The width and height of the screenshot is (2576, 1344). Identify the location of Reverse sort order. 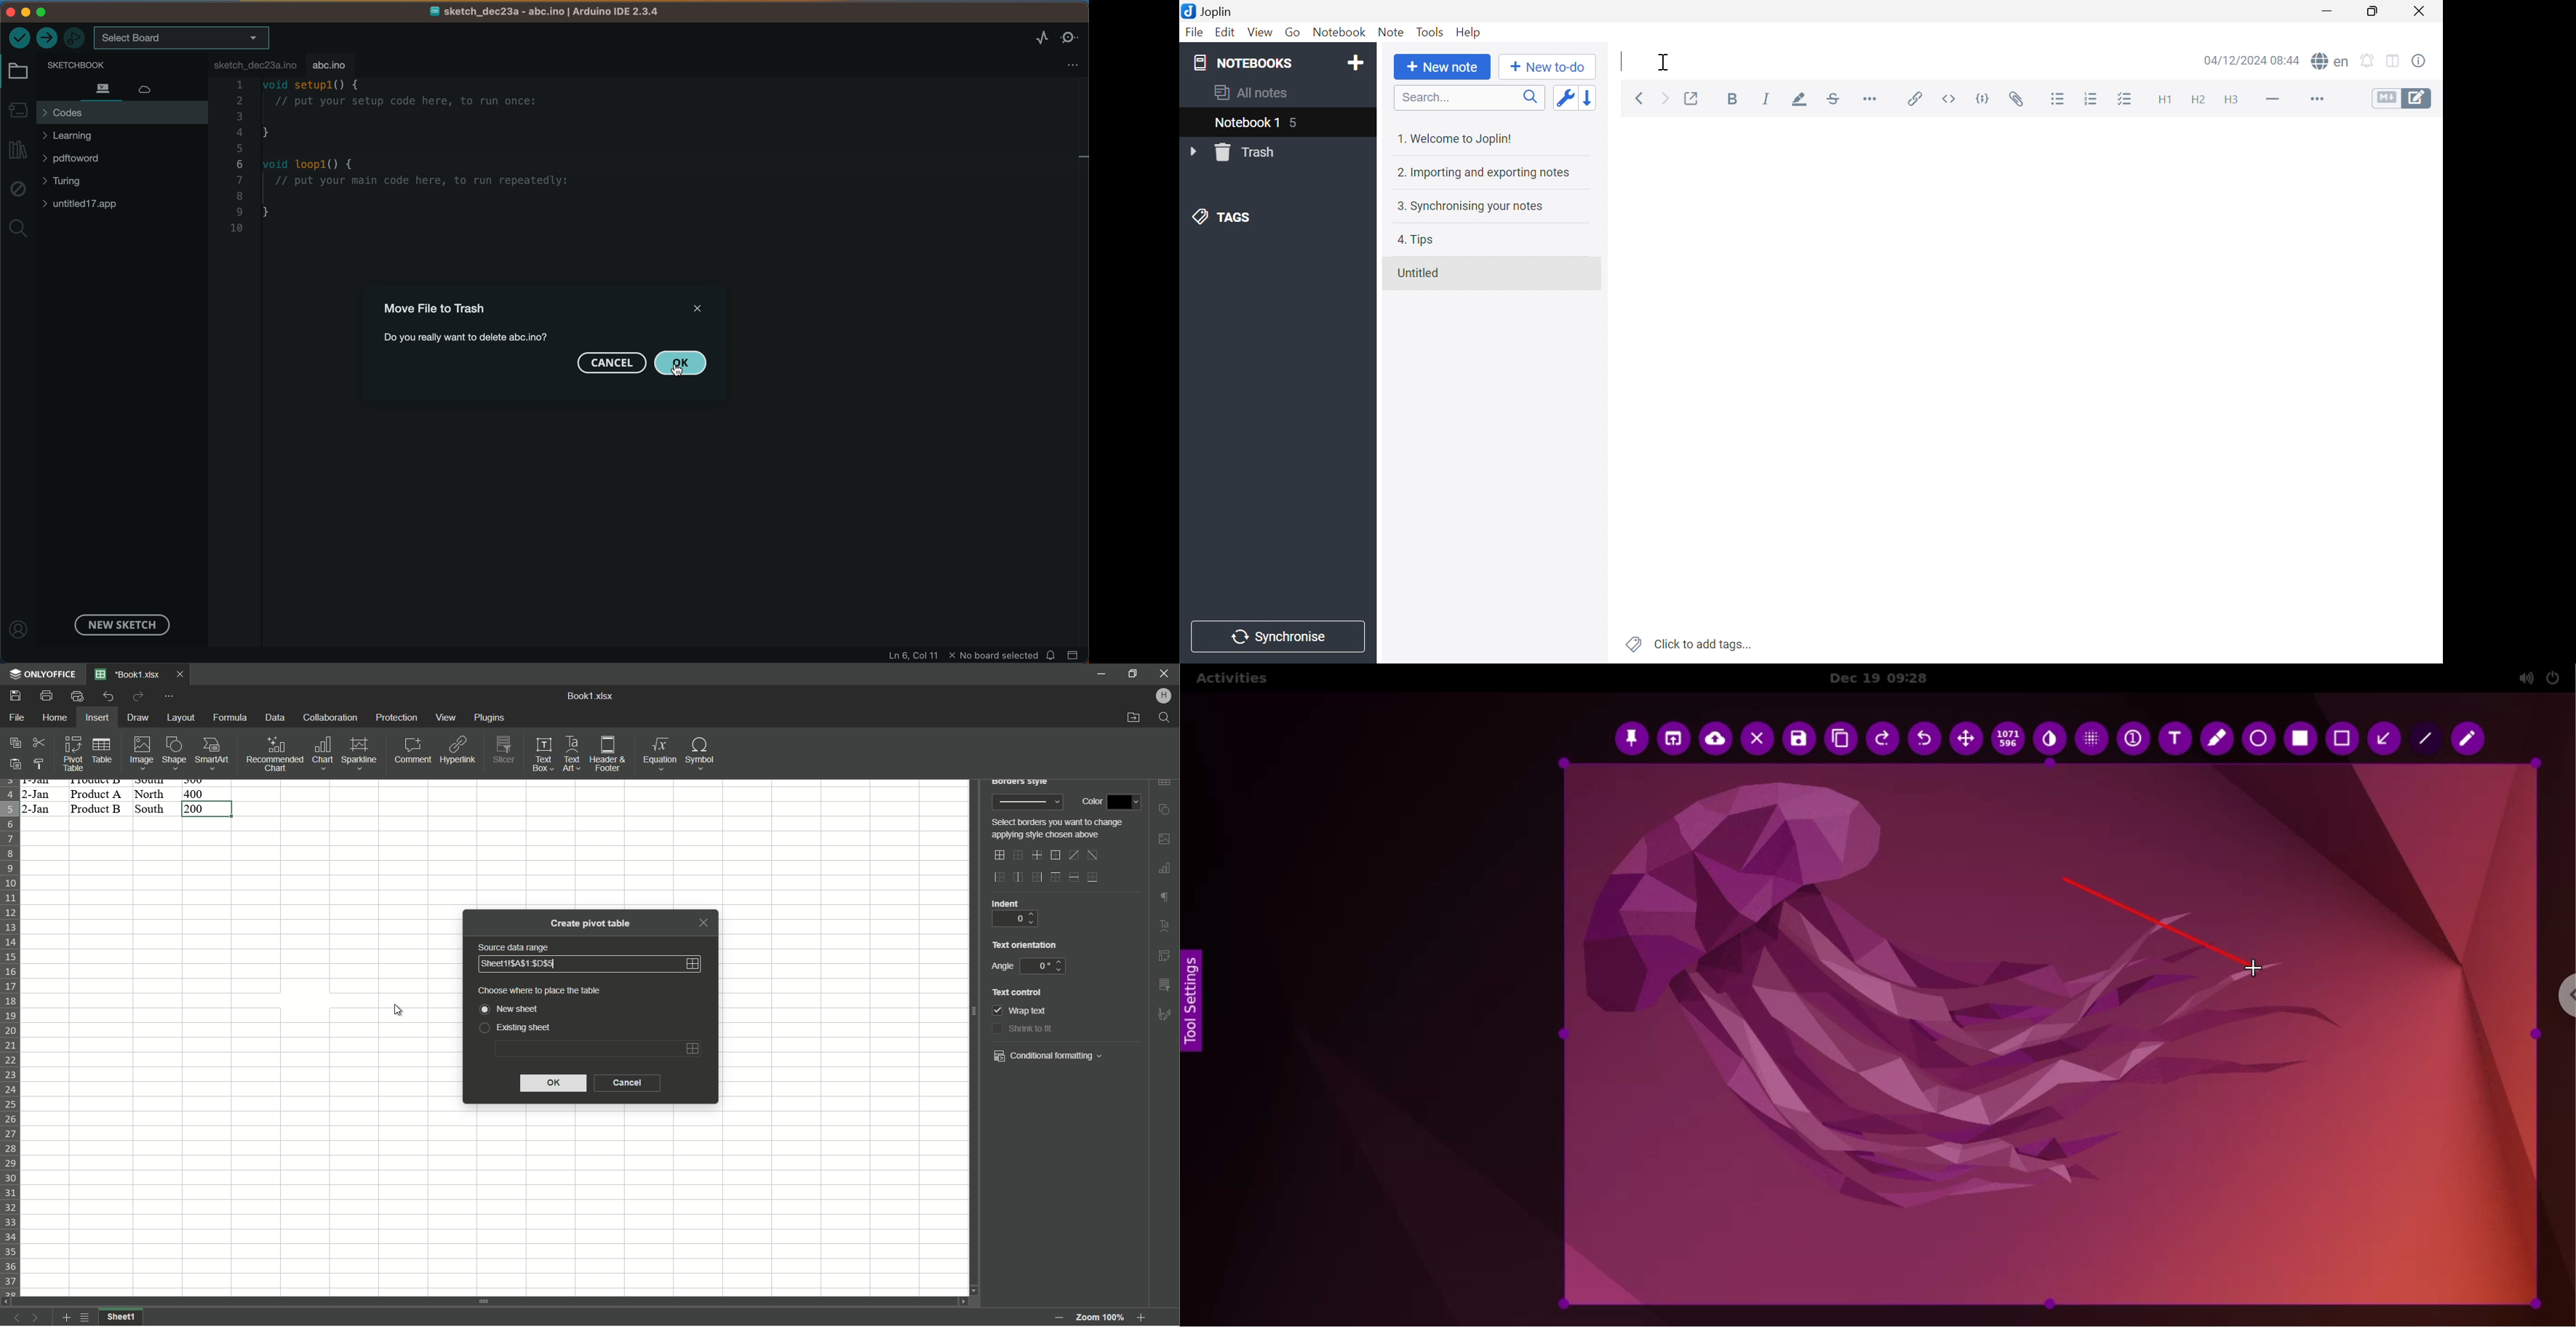
(1589, 97).